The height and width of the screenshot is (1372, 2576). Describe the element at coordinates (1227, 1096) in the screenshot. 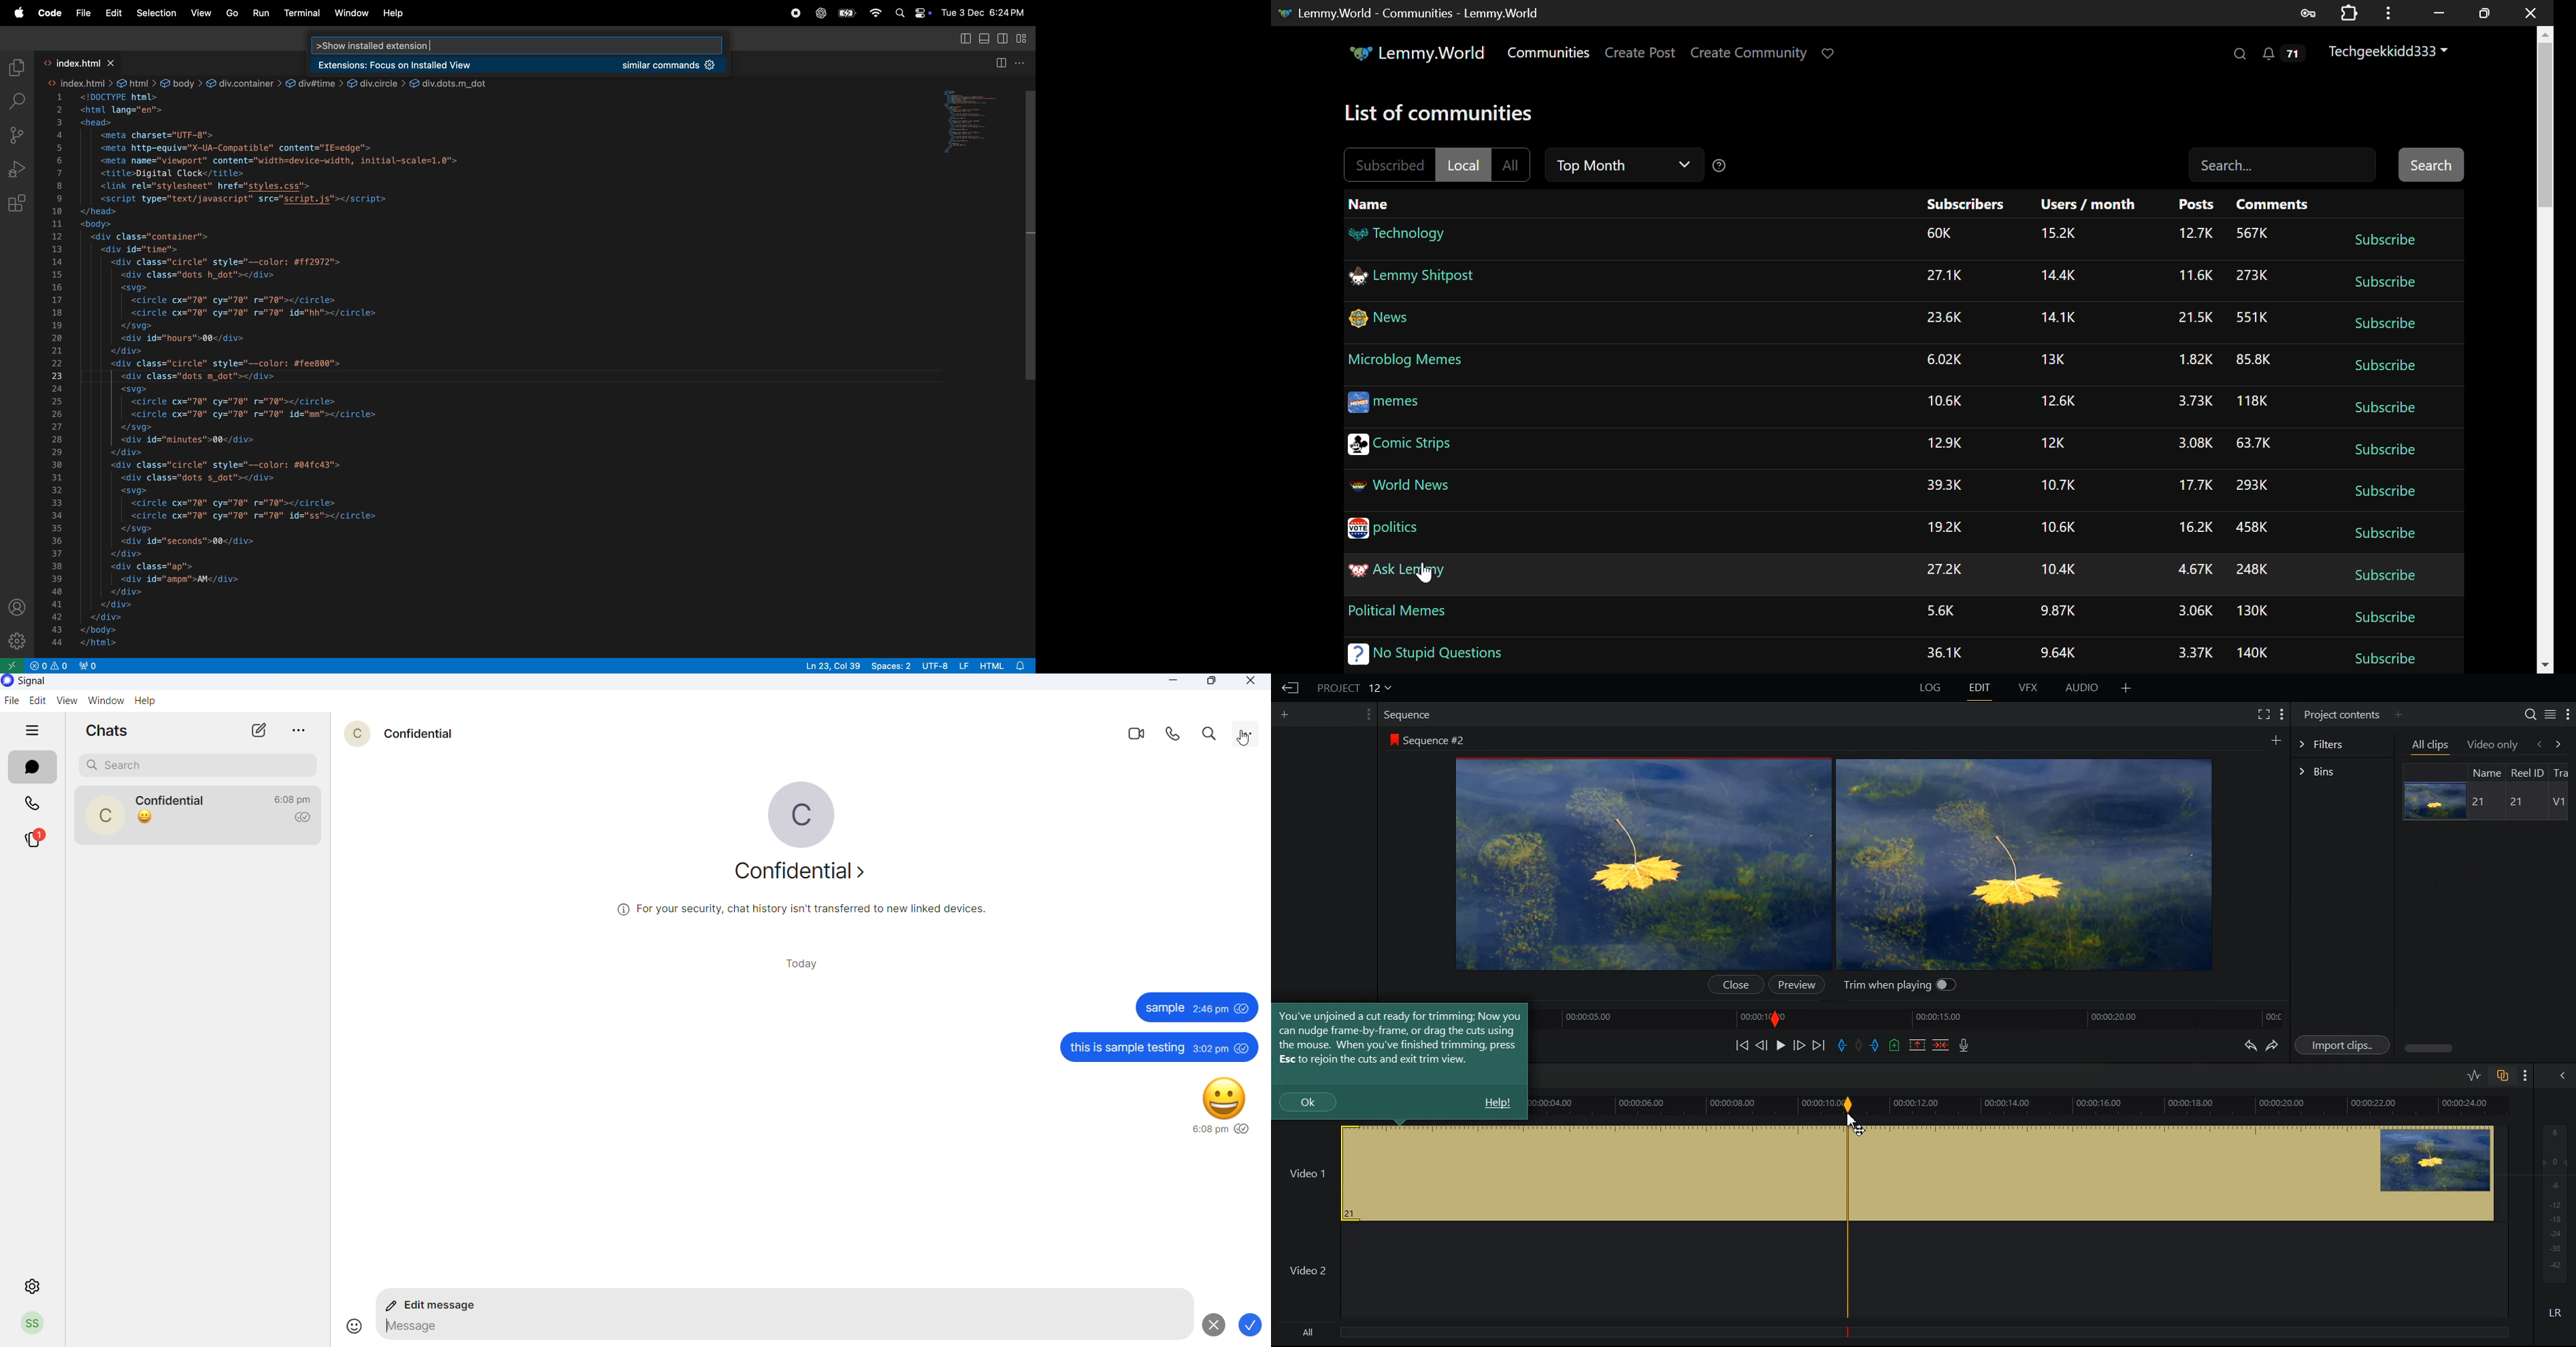

I see `smiley emoji` at that location.